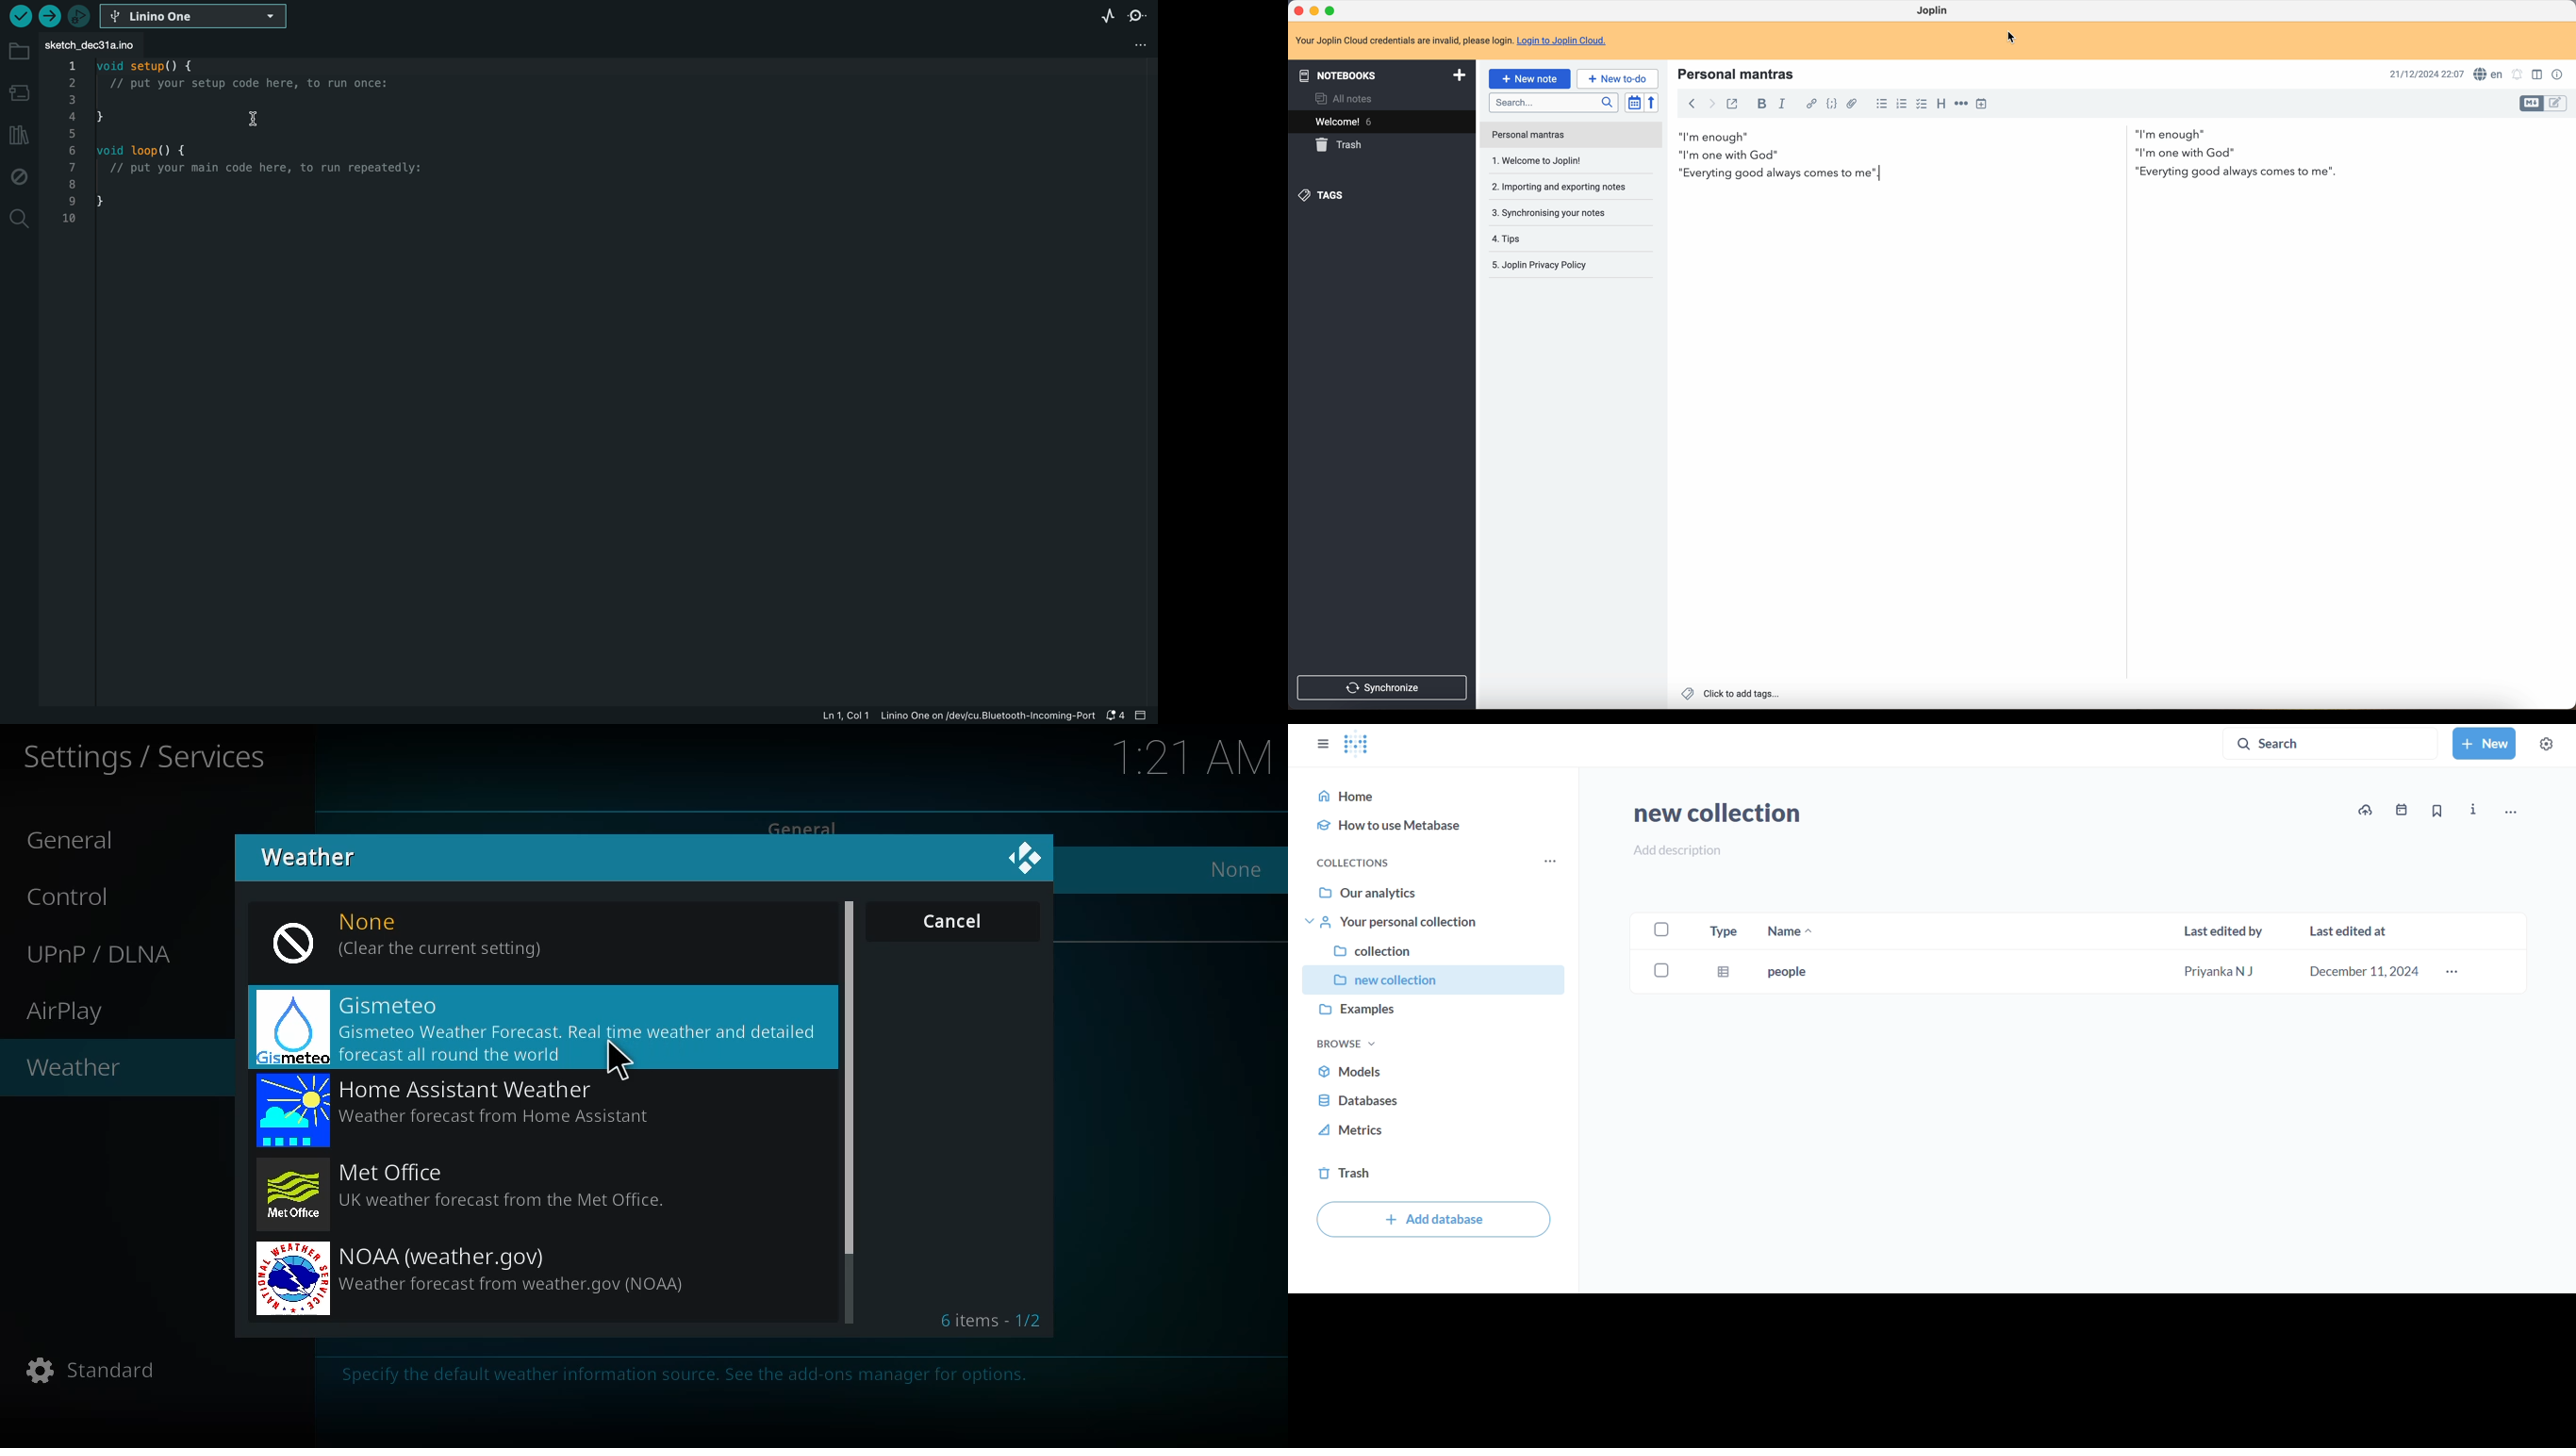  I want to click on Joplin privacy p olicy, so click(1539, 266).